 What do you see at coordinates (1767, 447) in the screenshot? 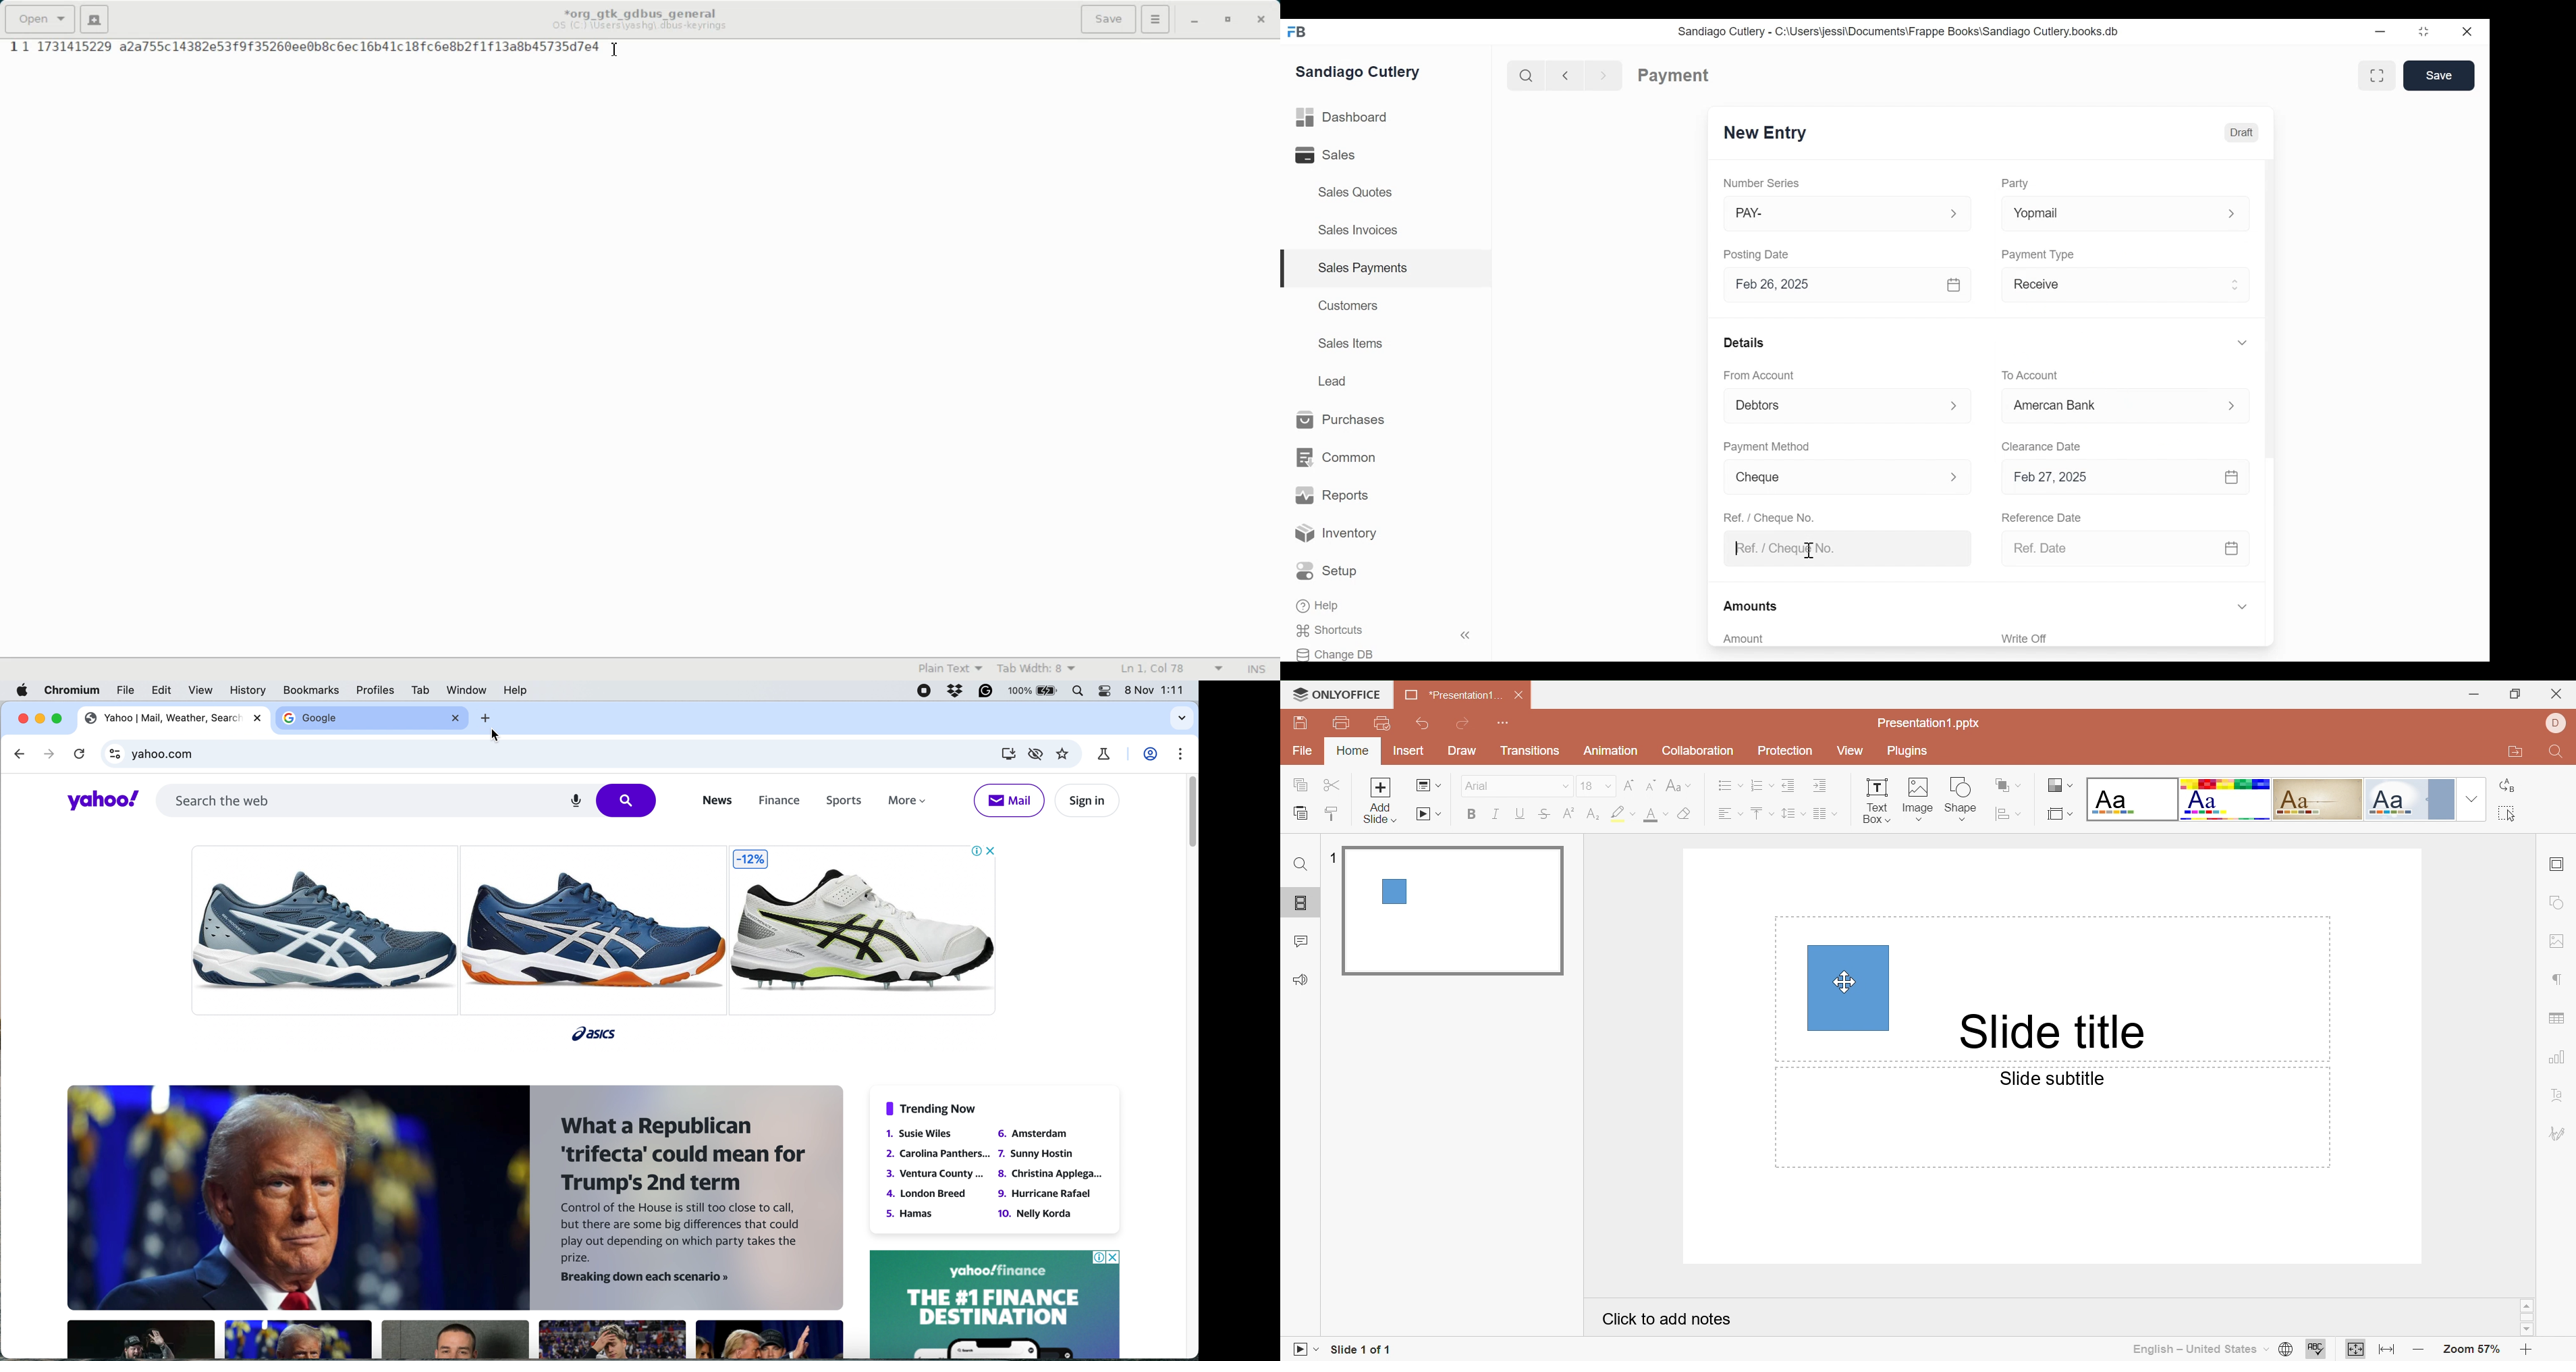
I see `Payment Method` at bounding box center [1767, 447].